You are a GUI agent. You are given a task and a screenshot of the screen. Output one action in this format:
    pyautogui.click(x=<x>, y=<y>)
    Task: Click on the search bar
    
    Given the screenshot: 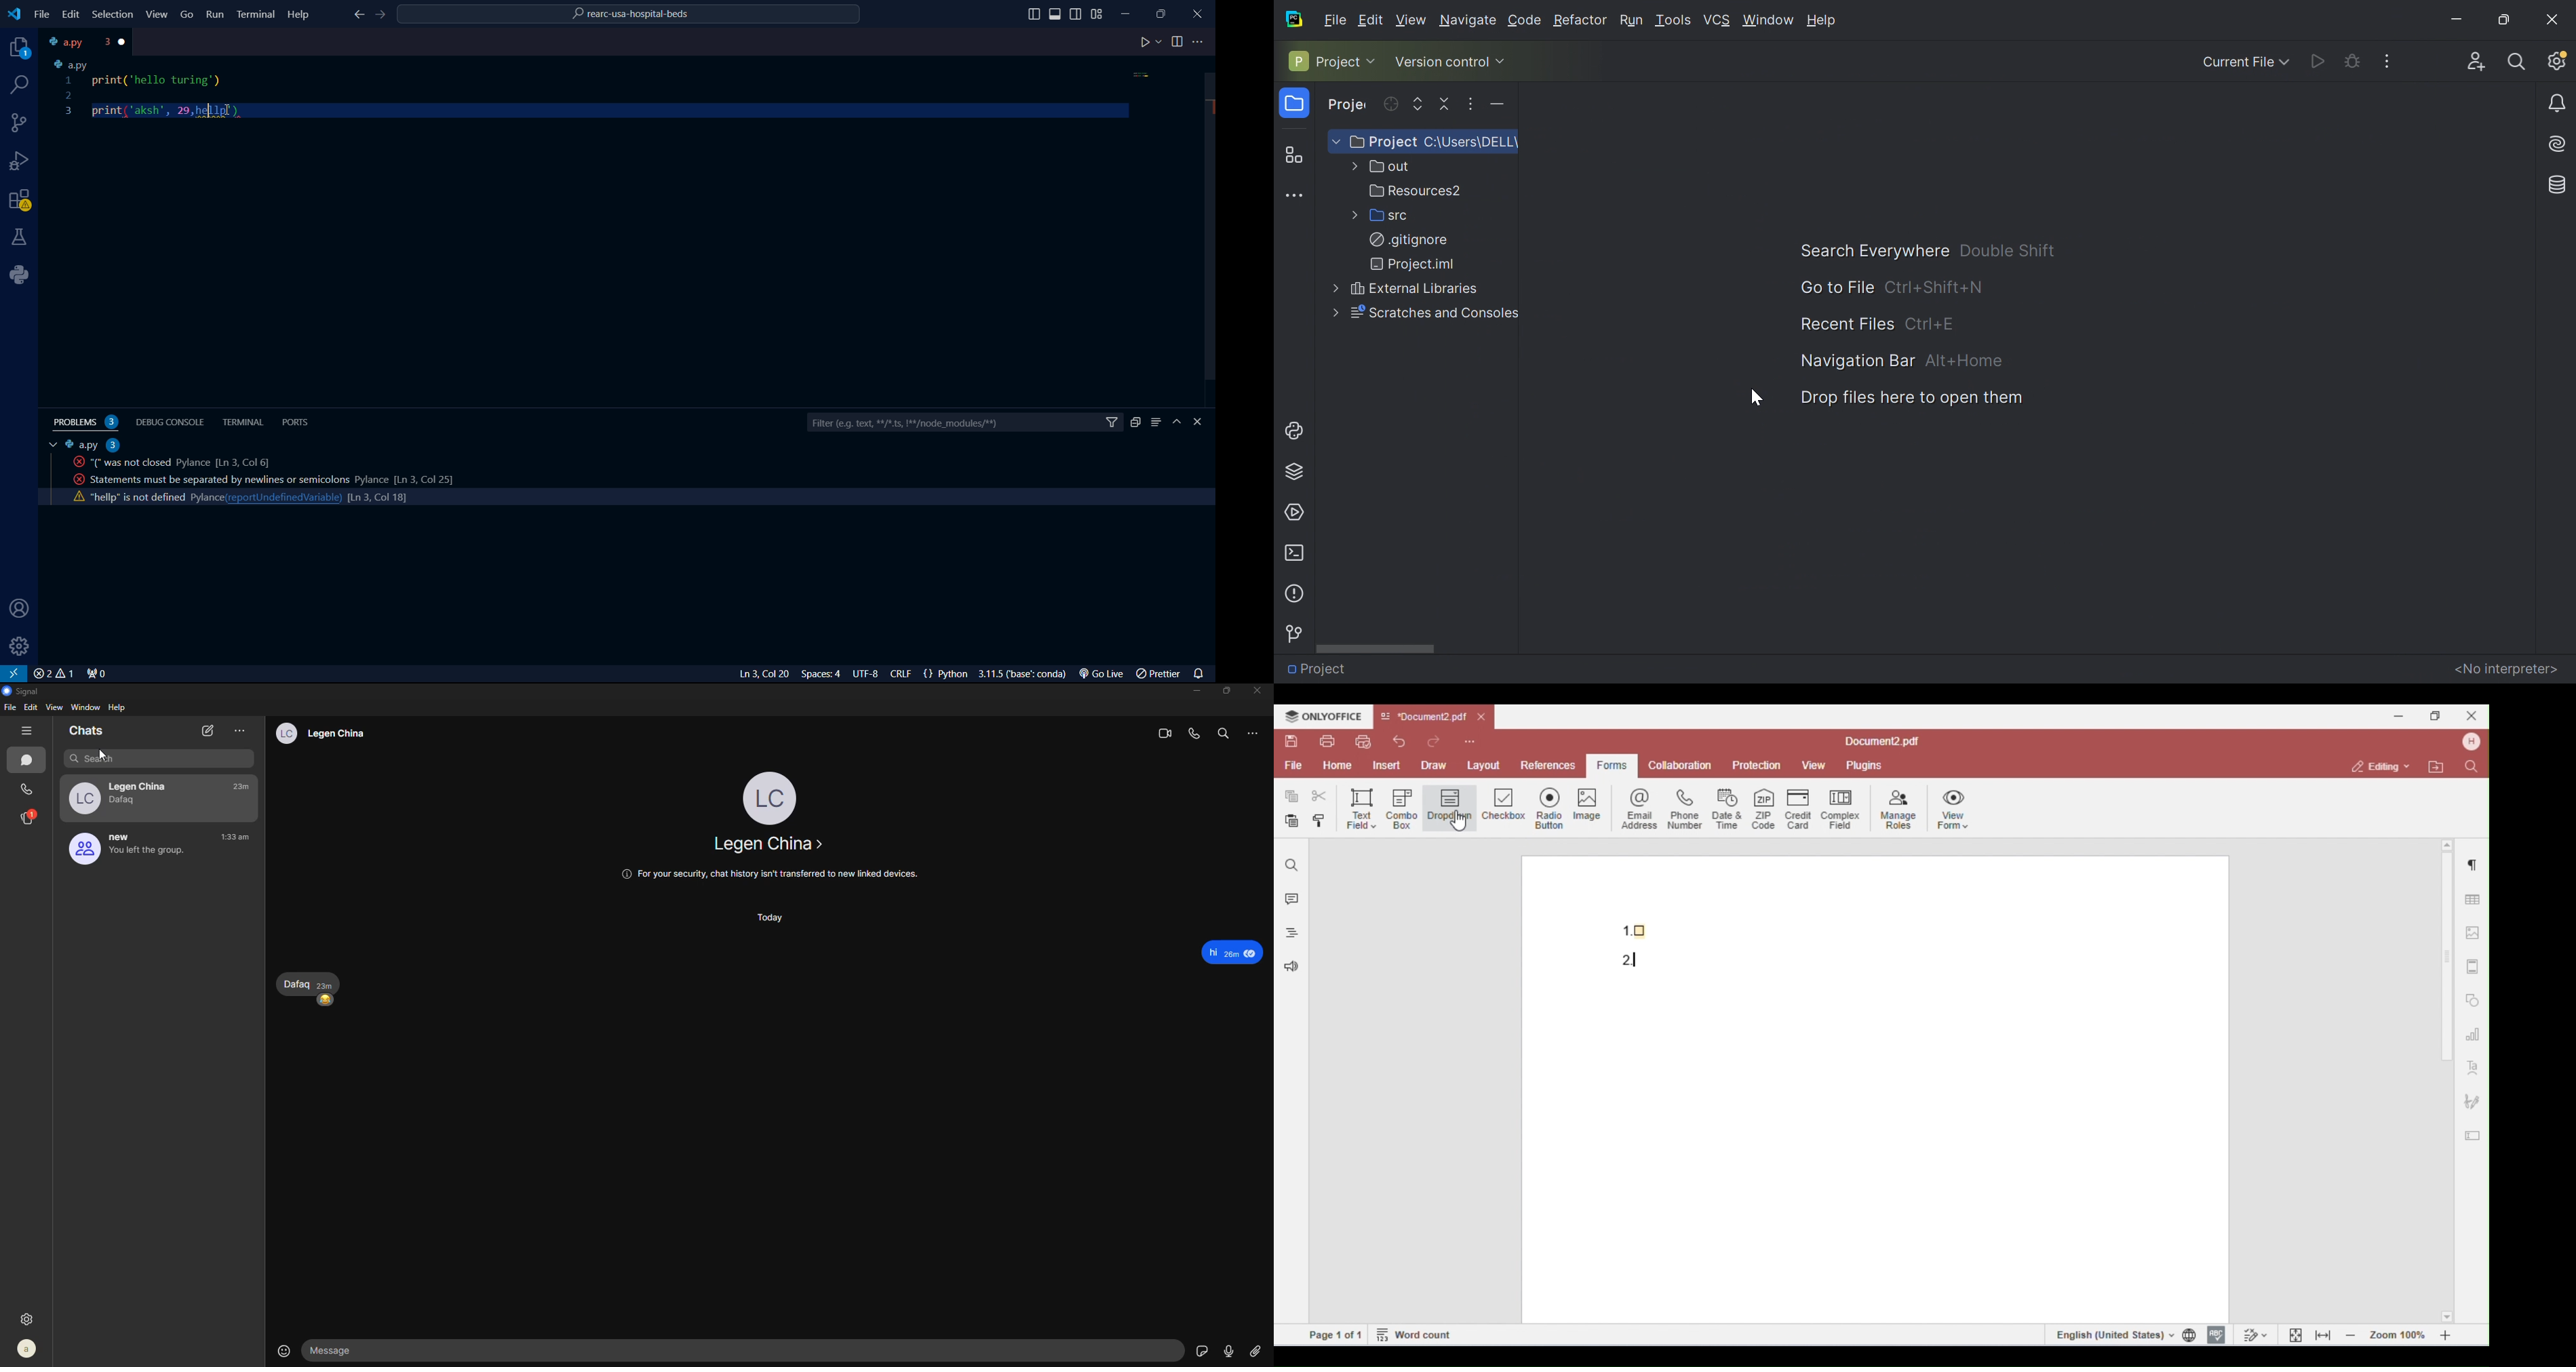 What is the action you would take?
    pyautogui.click(x=161, y=759)
    